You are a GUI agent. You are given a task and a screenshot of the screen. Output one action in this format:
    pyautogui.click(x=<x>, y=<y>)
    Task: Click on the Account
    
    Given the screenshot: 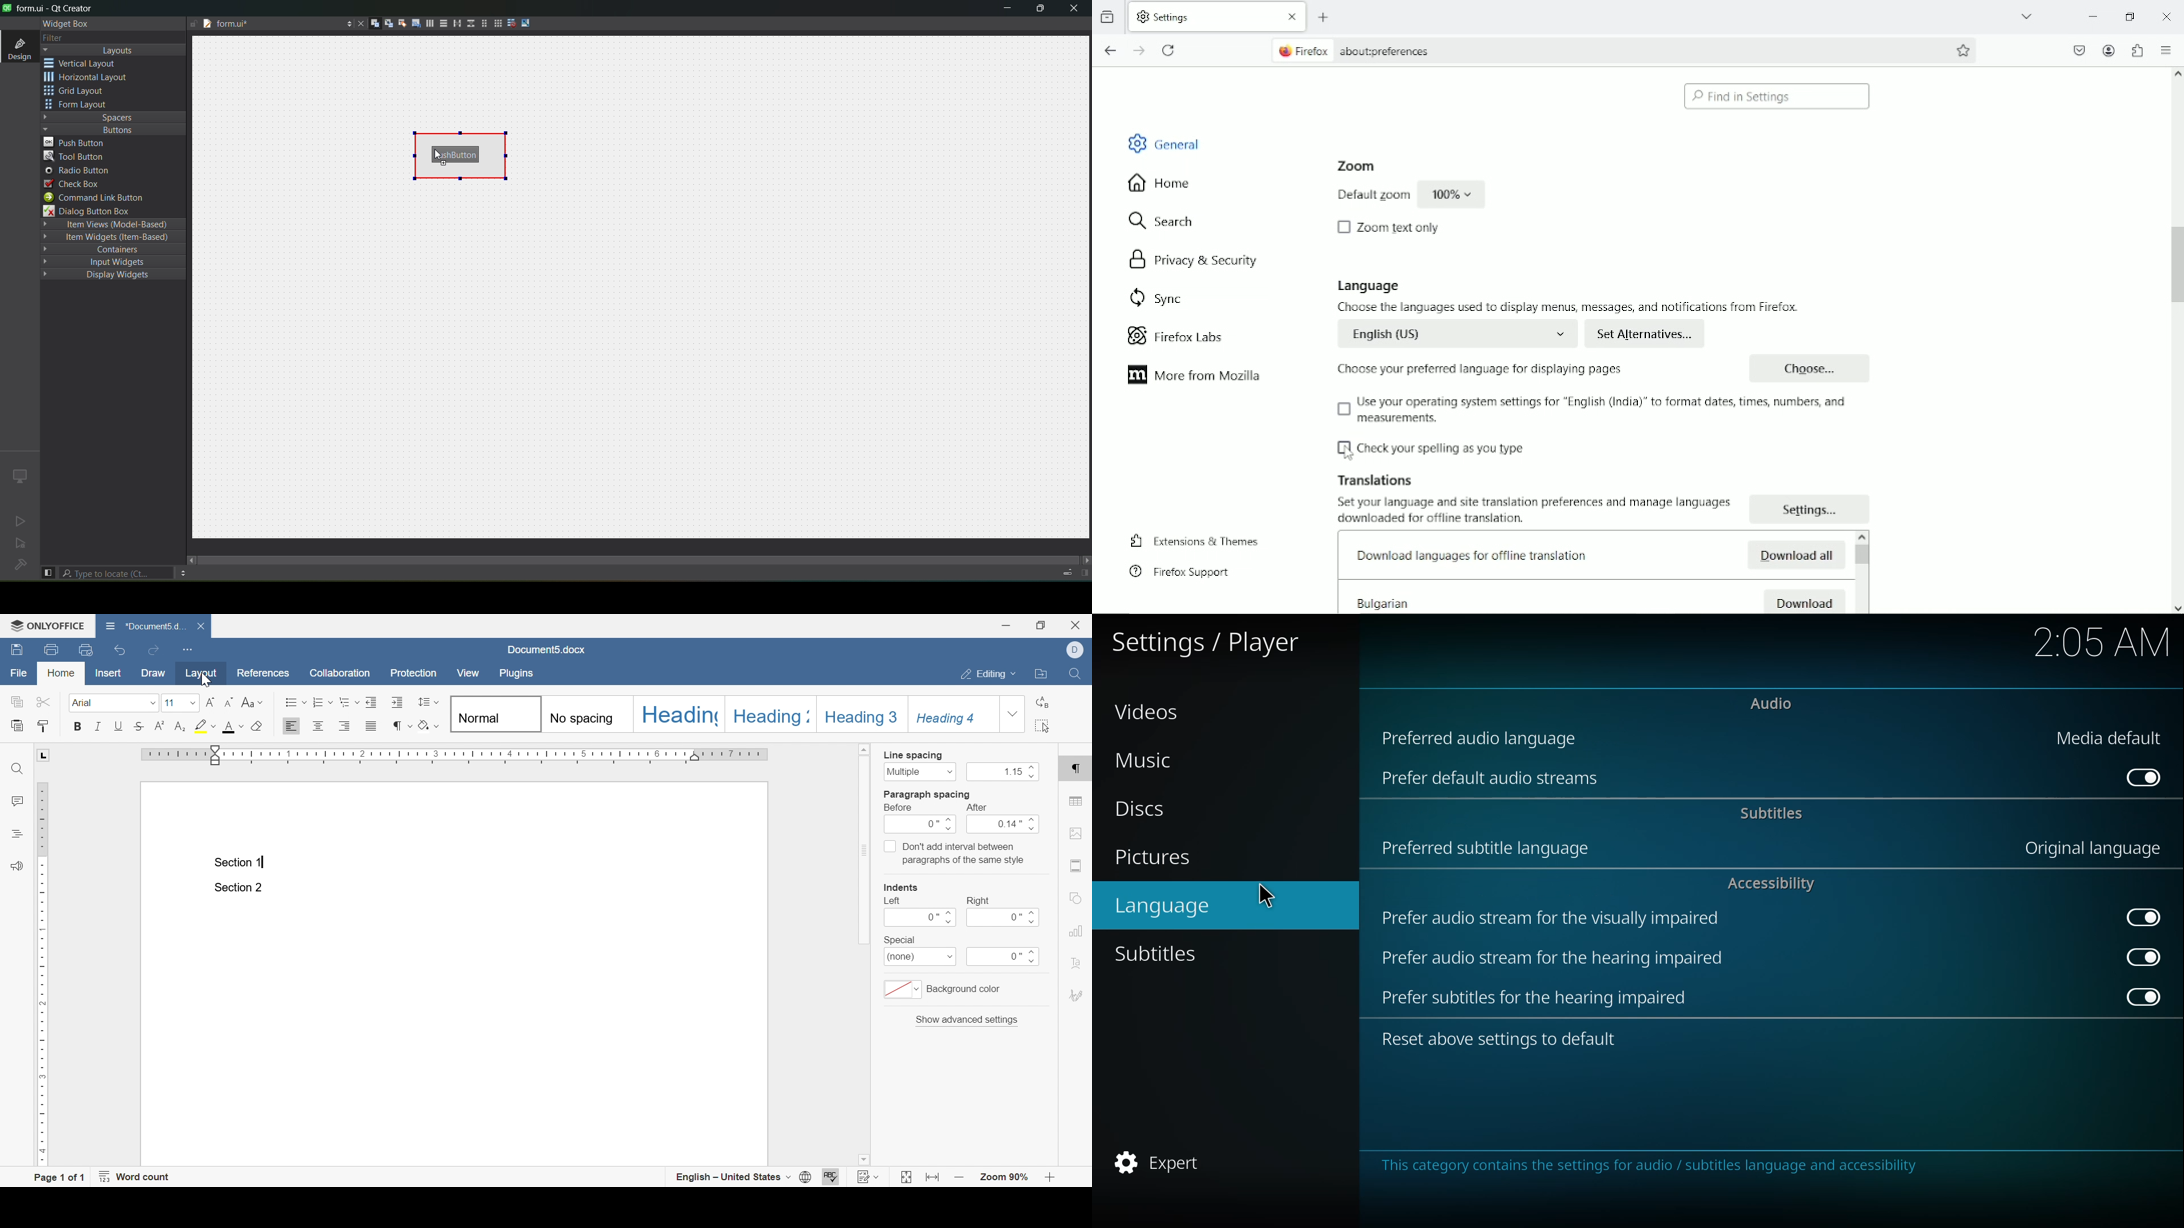 What is the action you would take?
    pyautogui.click(x=2110, y=51)
    